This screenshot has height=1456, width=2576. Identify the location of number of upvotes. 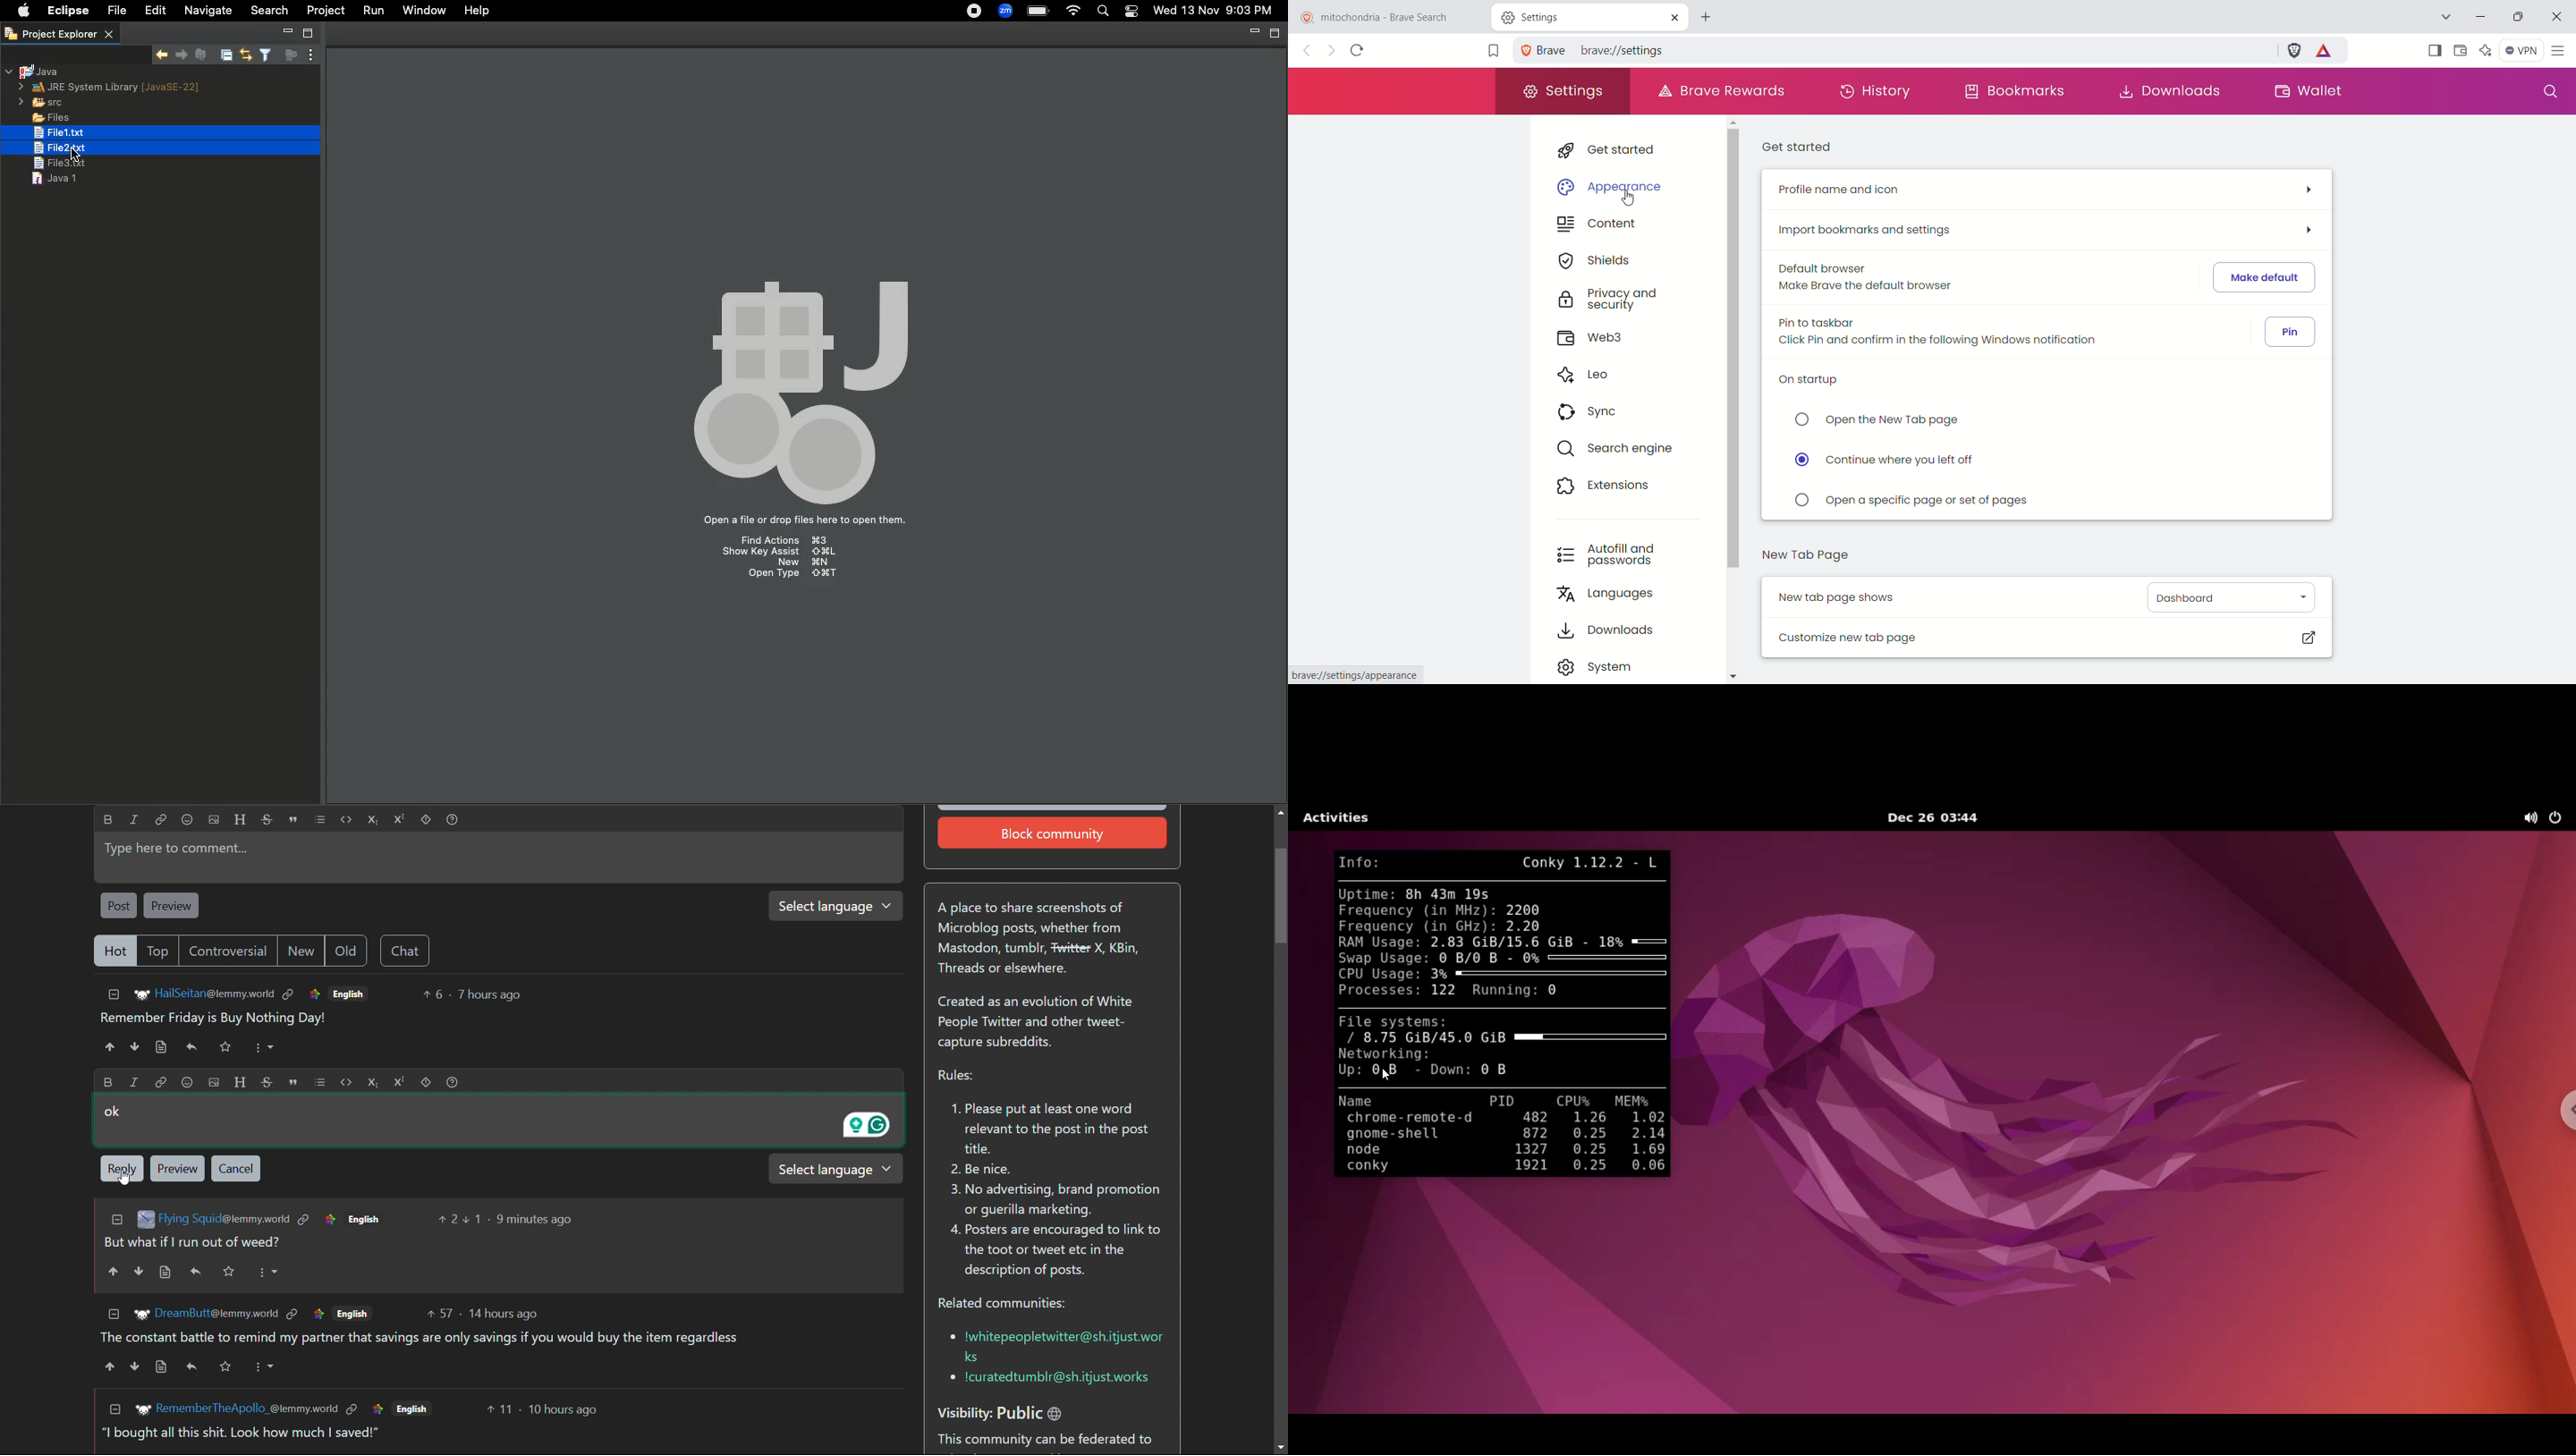
(443, 1311).